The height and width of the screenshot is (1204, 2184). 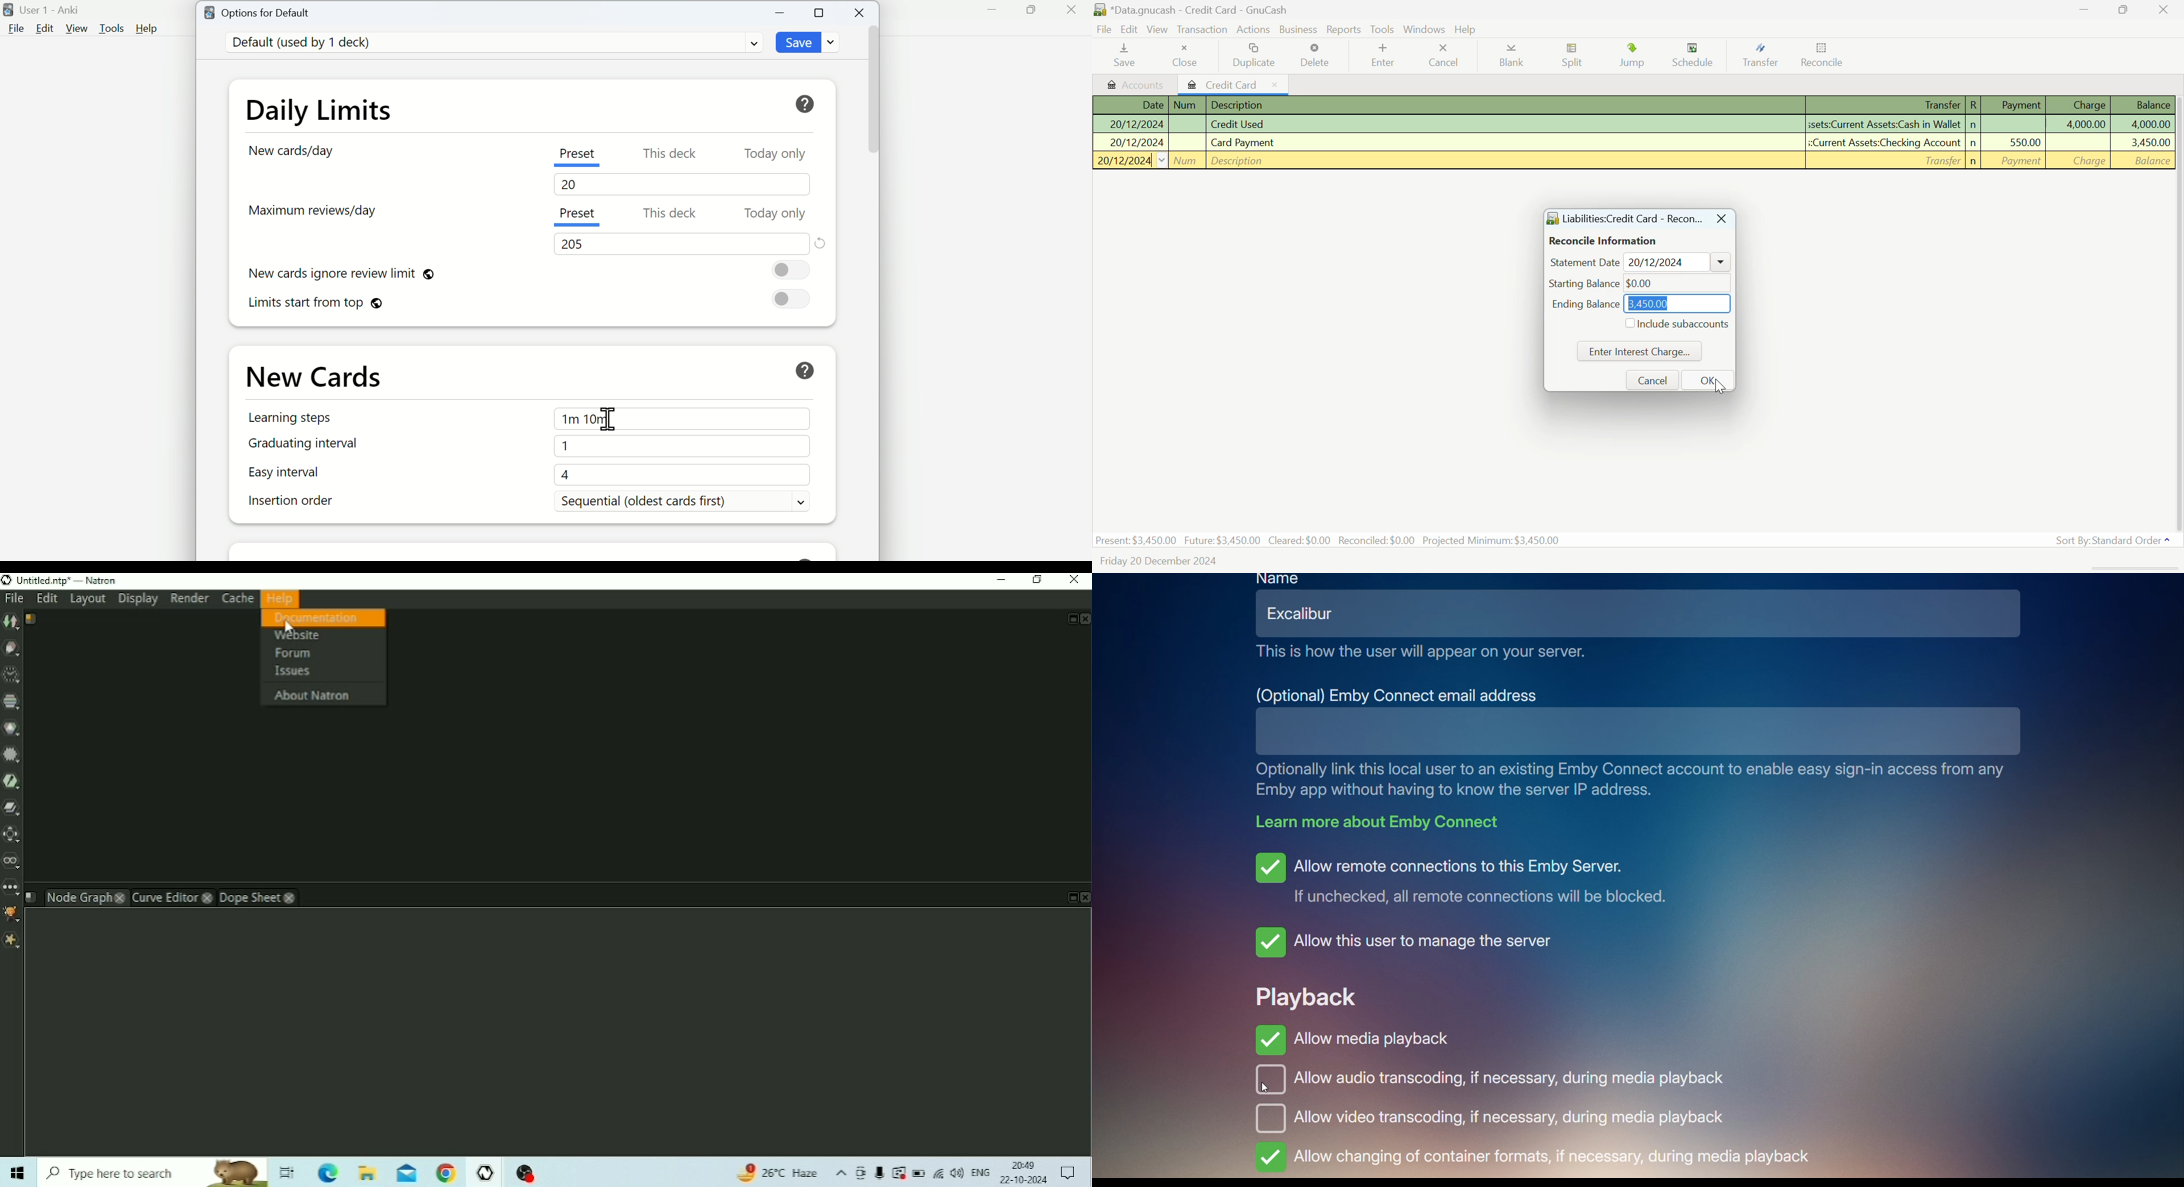 What do you see at coordinates (880, 1173) in the screenshot?
I see `Mic` at bounding box center [880, 1173].